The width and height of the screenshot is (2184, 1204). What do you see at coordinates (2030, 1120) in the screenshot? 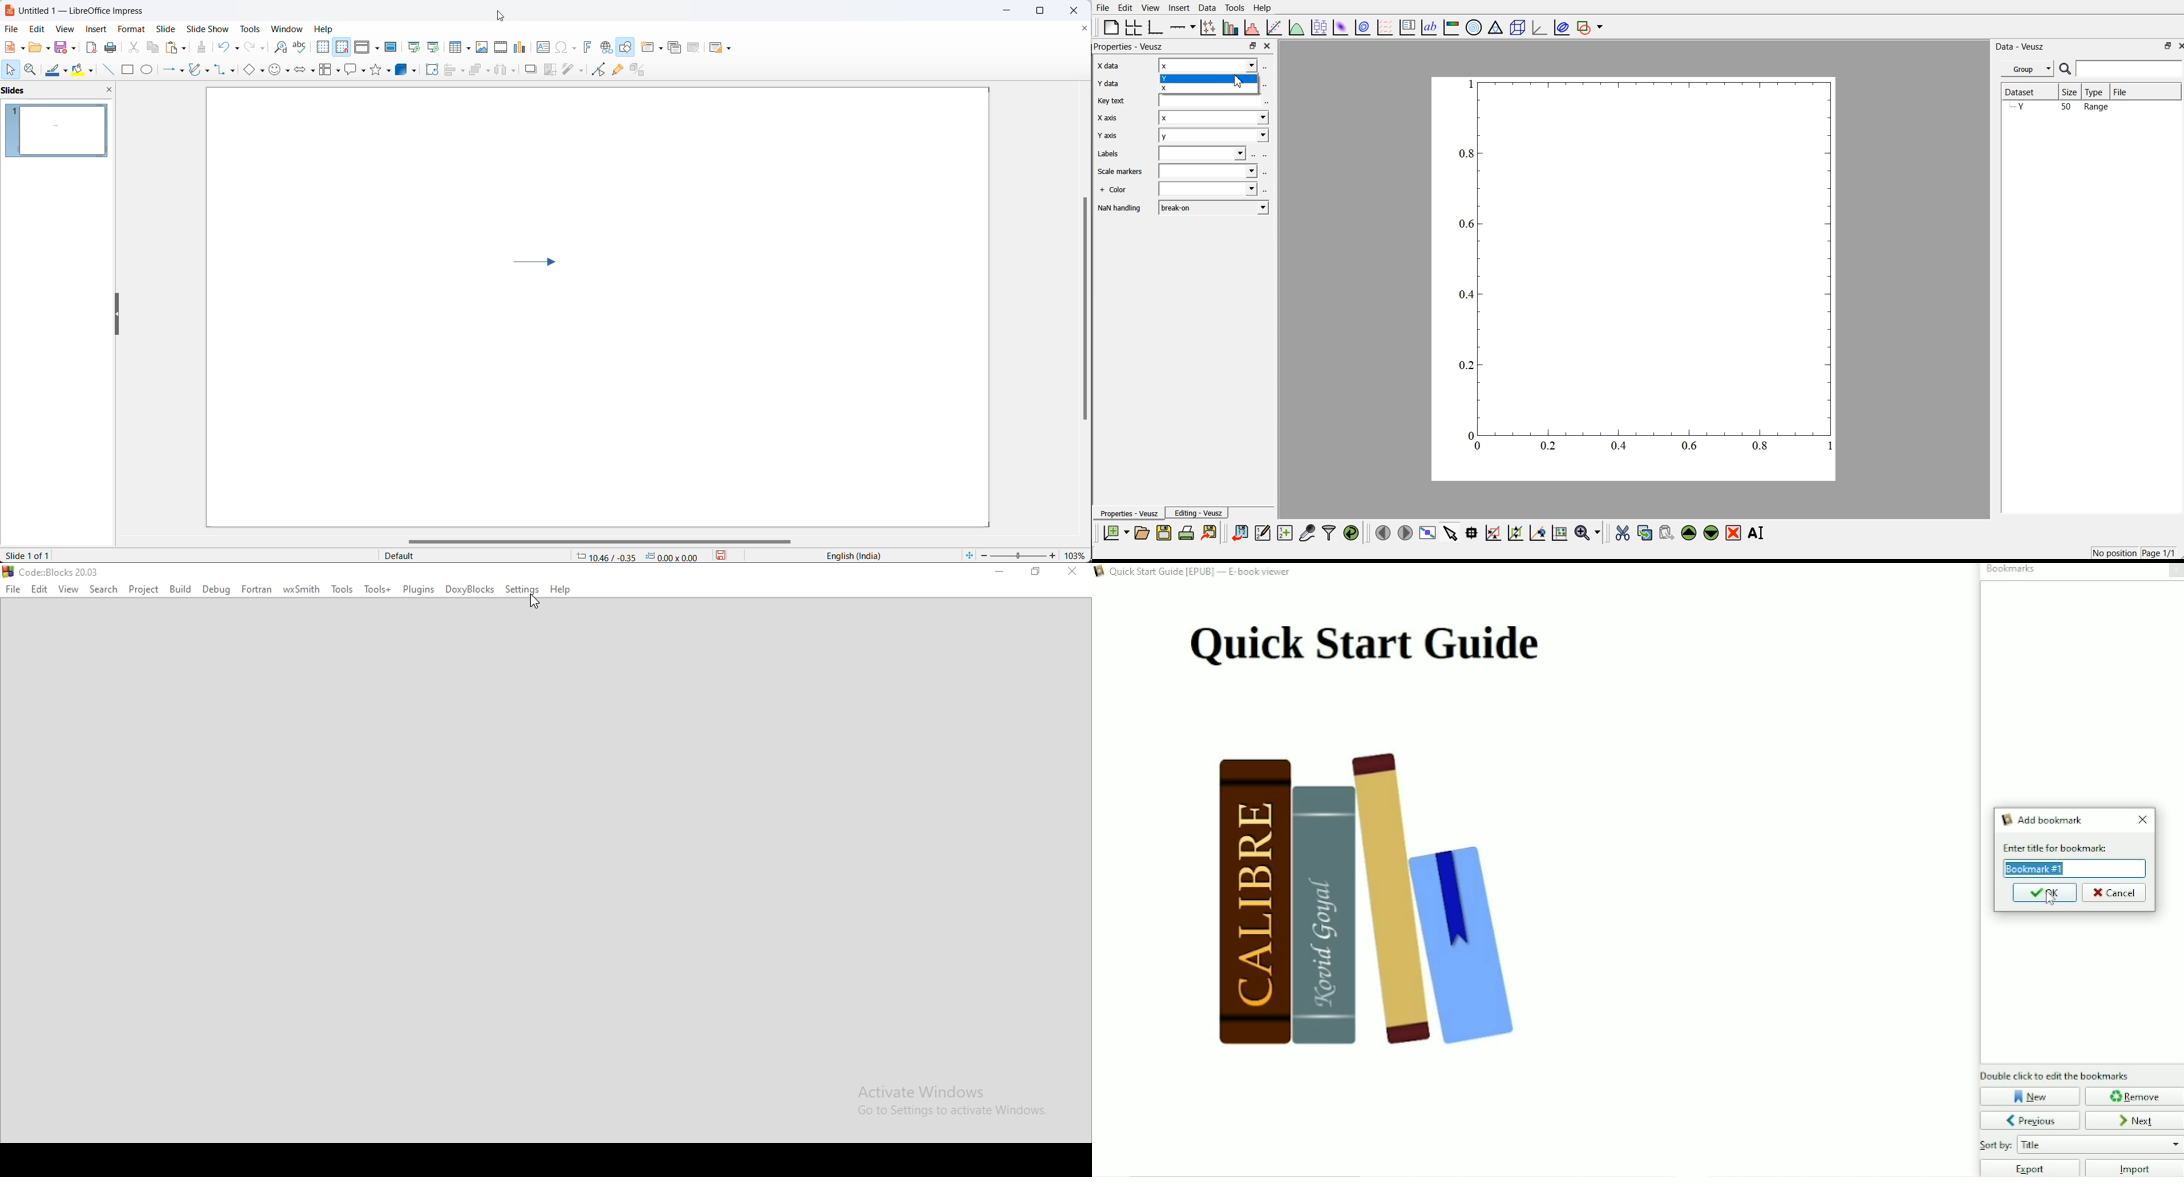
I see `Previous` at bounding box center [2030, 1120].